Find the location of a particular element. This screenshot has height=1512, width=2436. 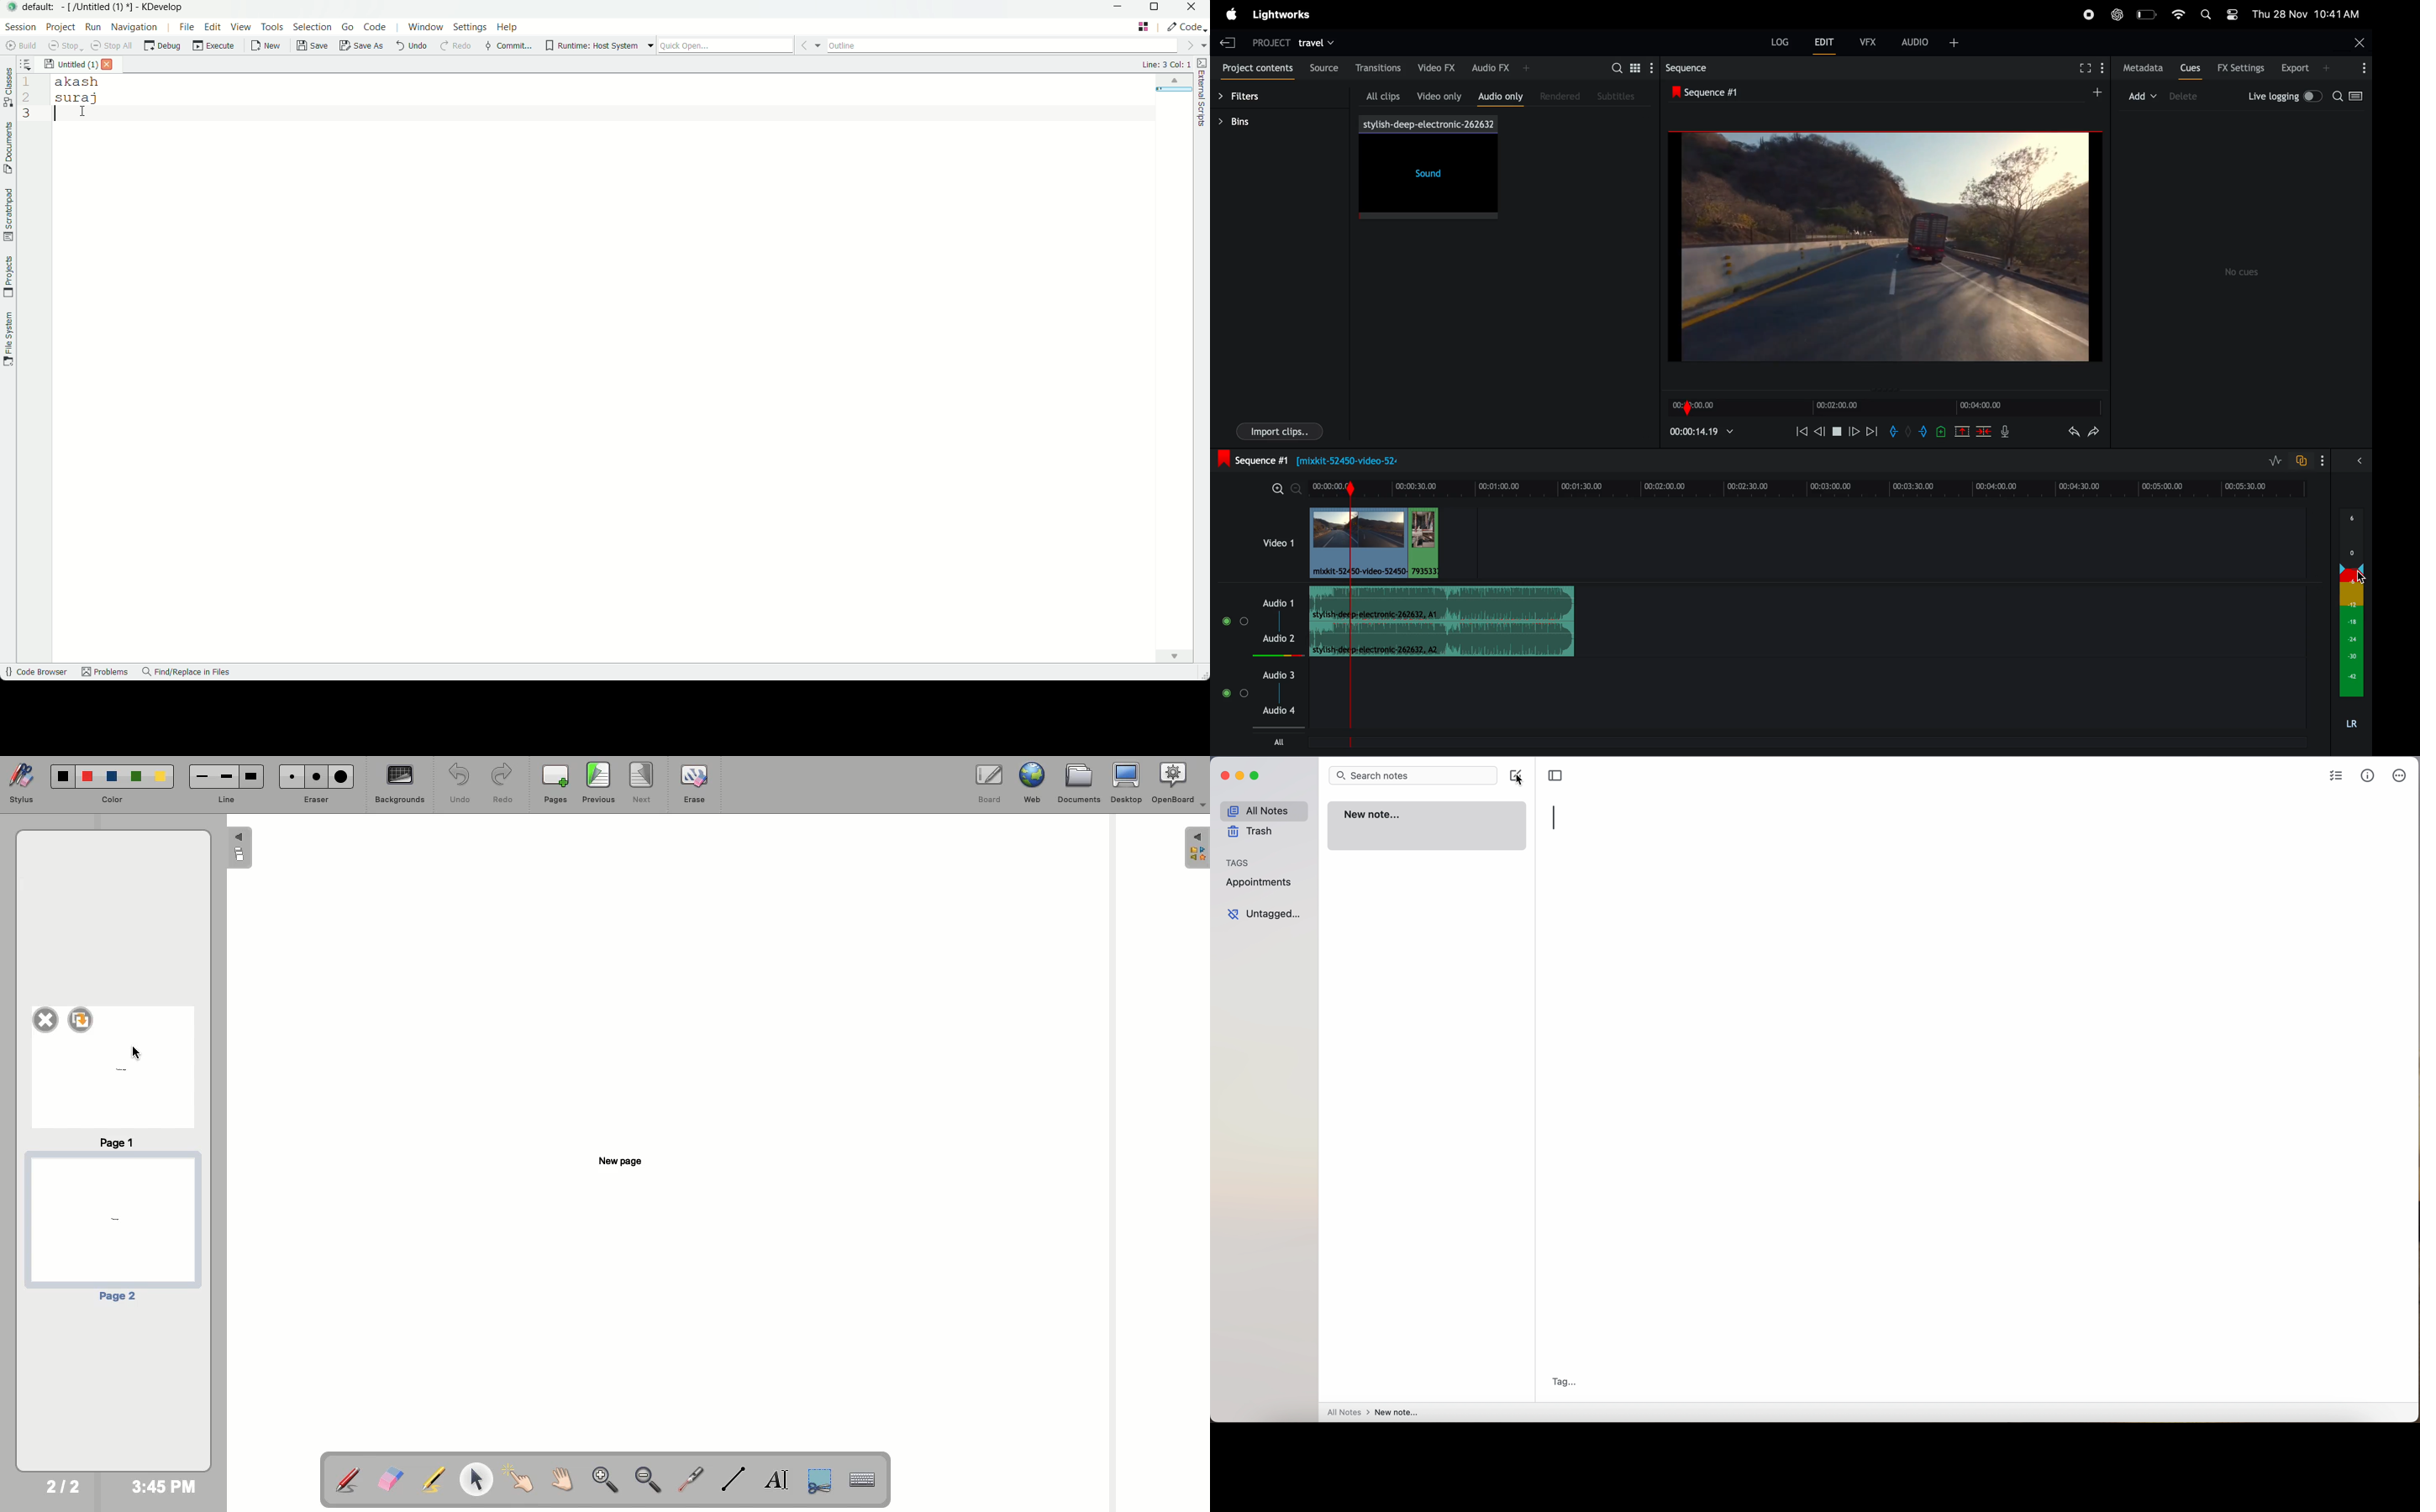

OpenBoard is located at coordinates (1180, 783).